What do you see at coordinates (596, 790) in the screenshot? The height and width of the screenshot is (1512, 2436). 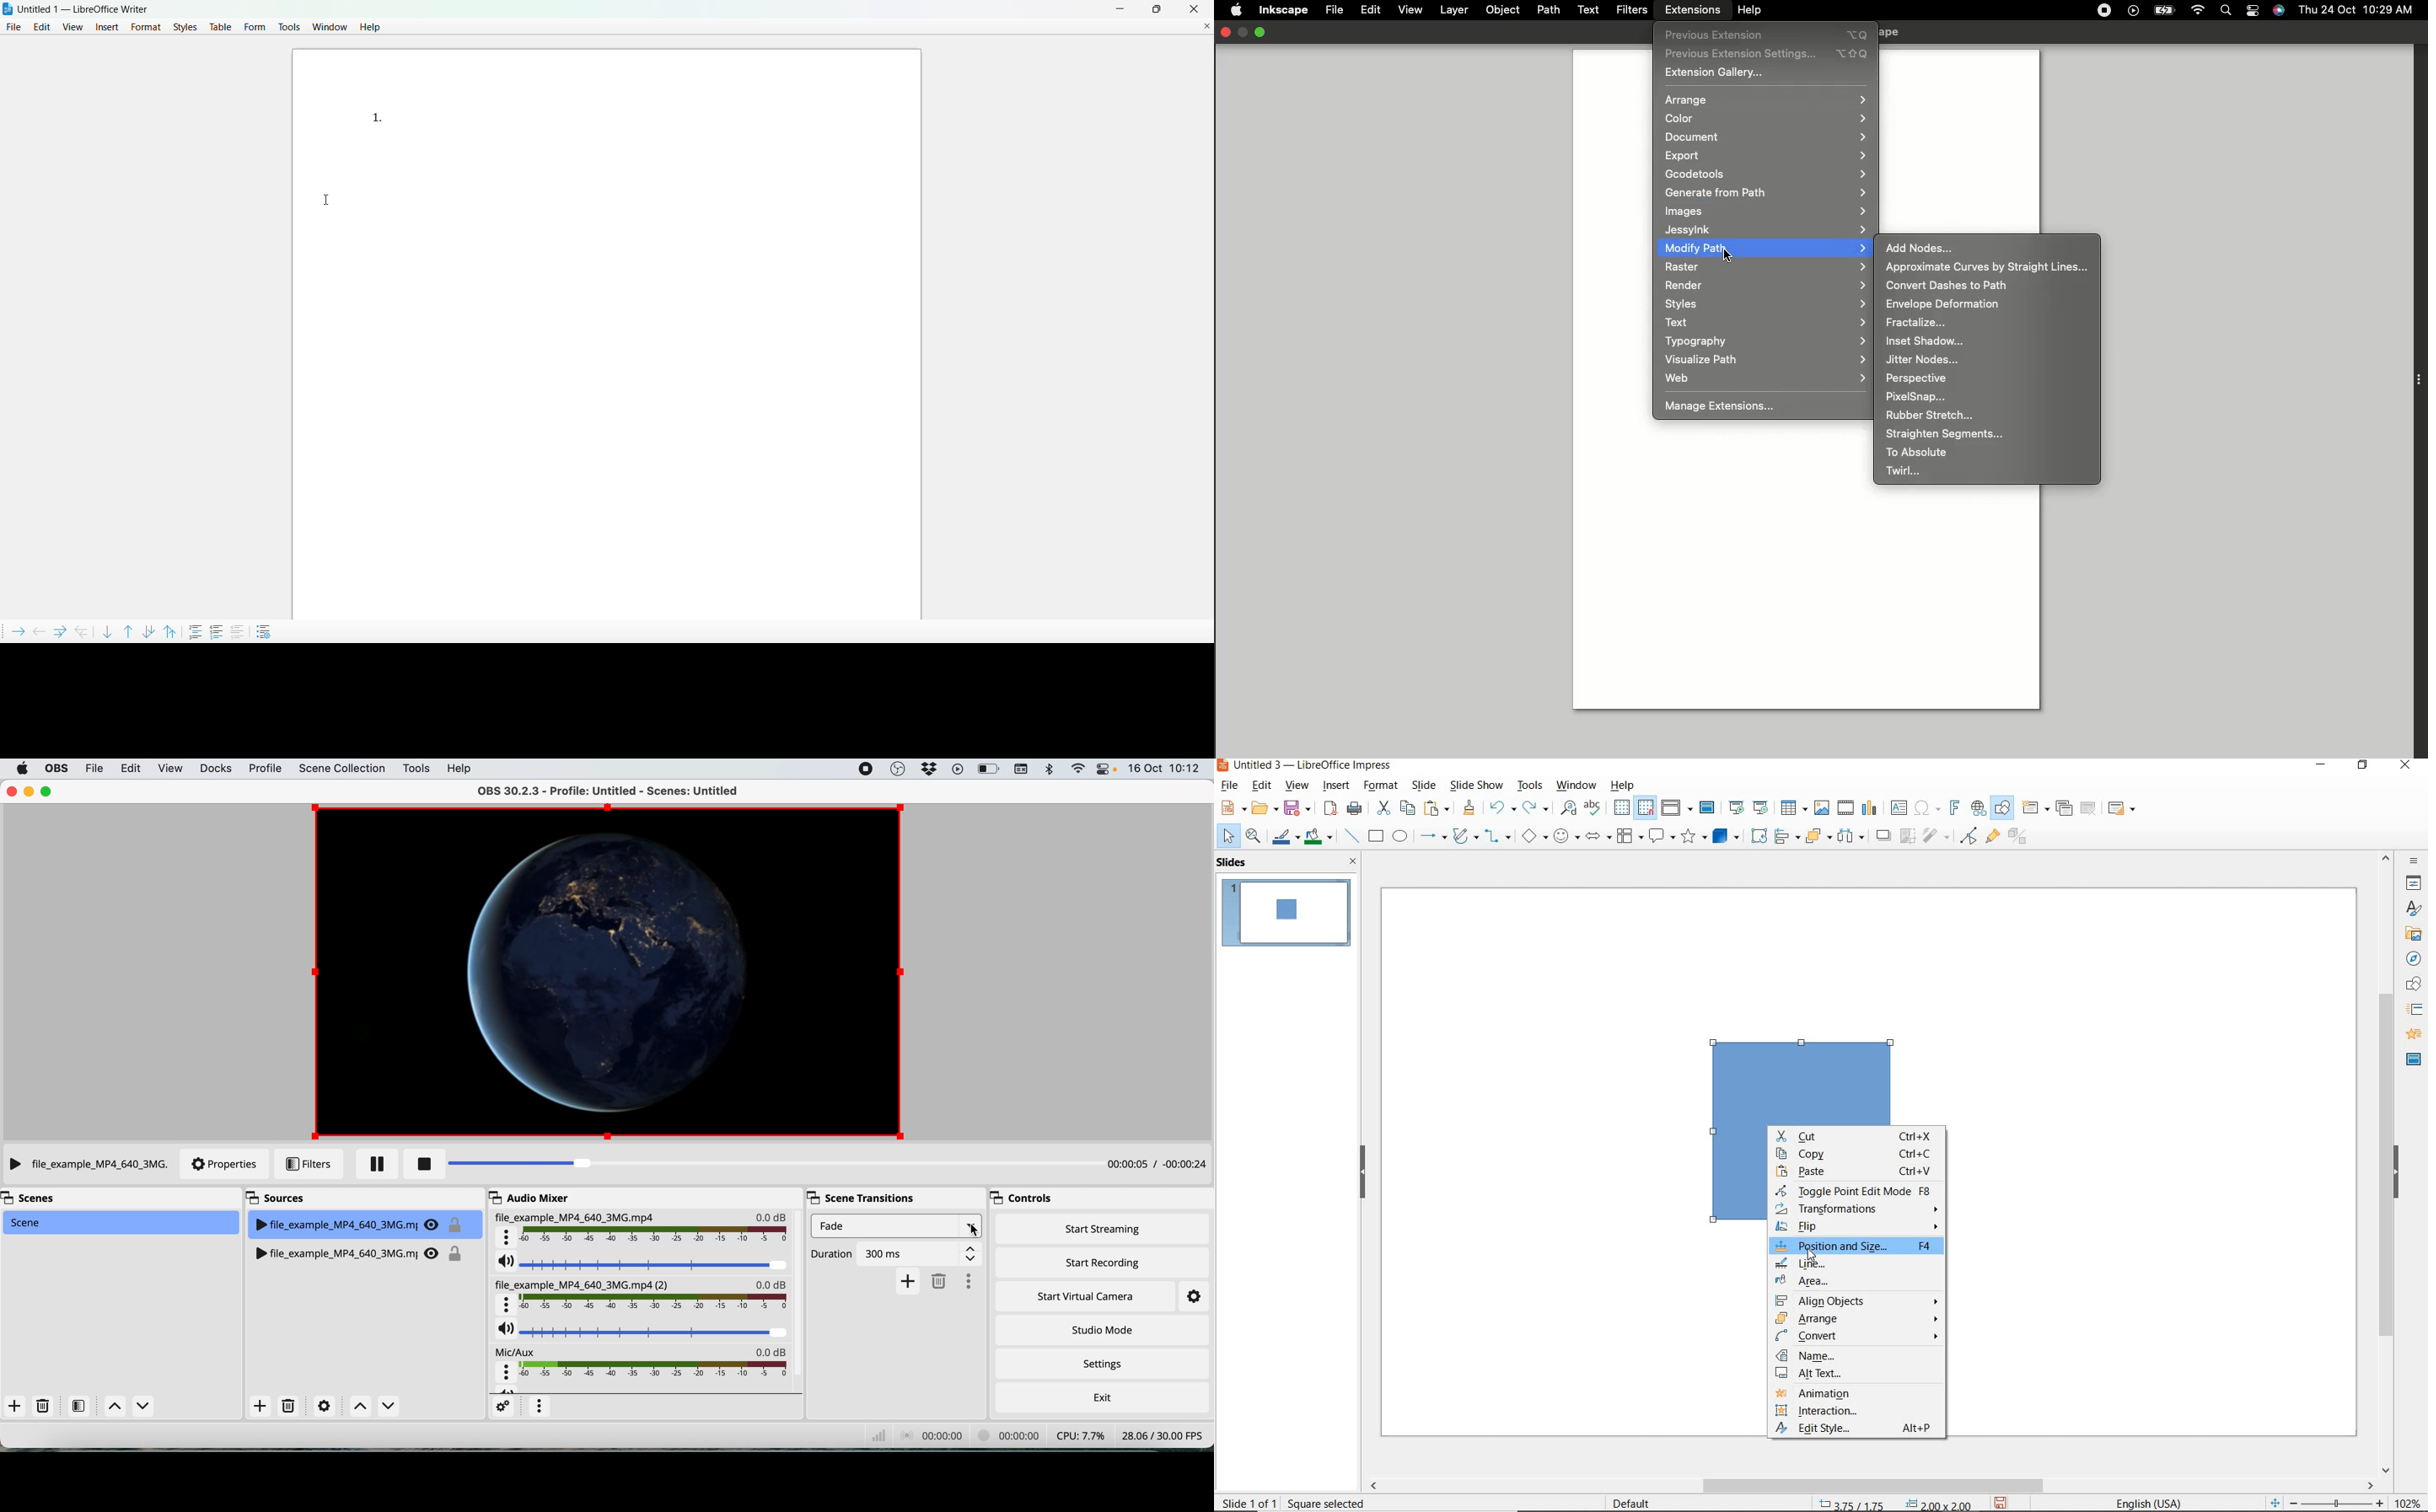 I see `OBS 30.2.3 - Profile: Untitled - Scenes: Untitled` at bounding box center [596, 790].